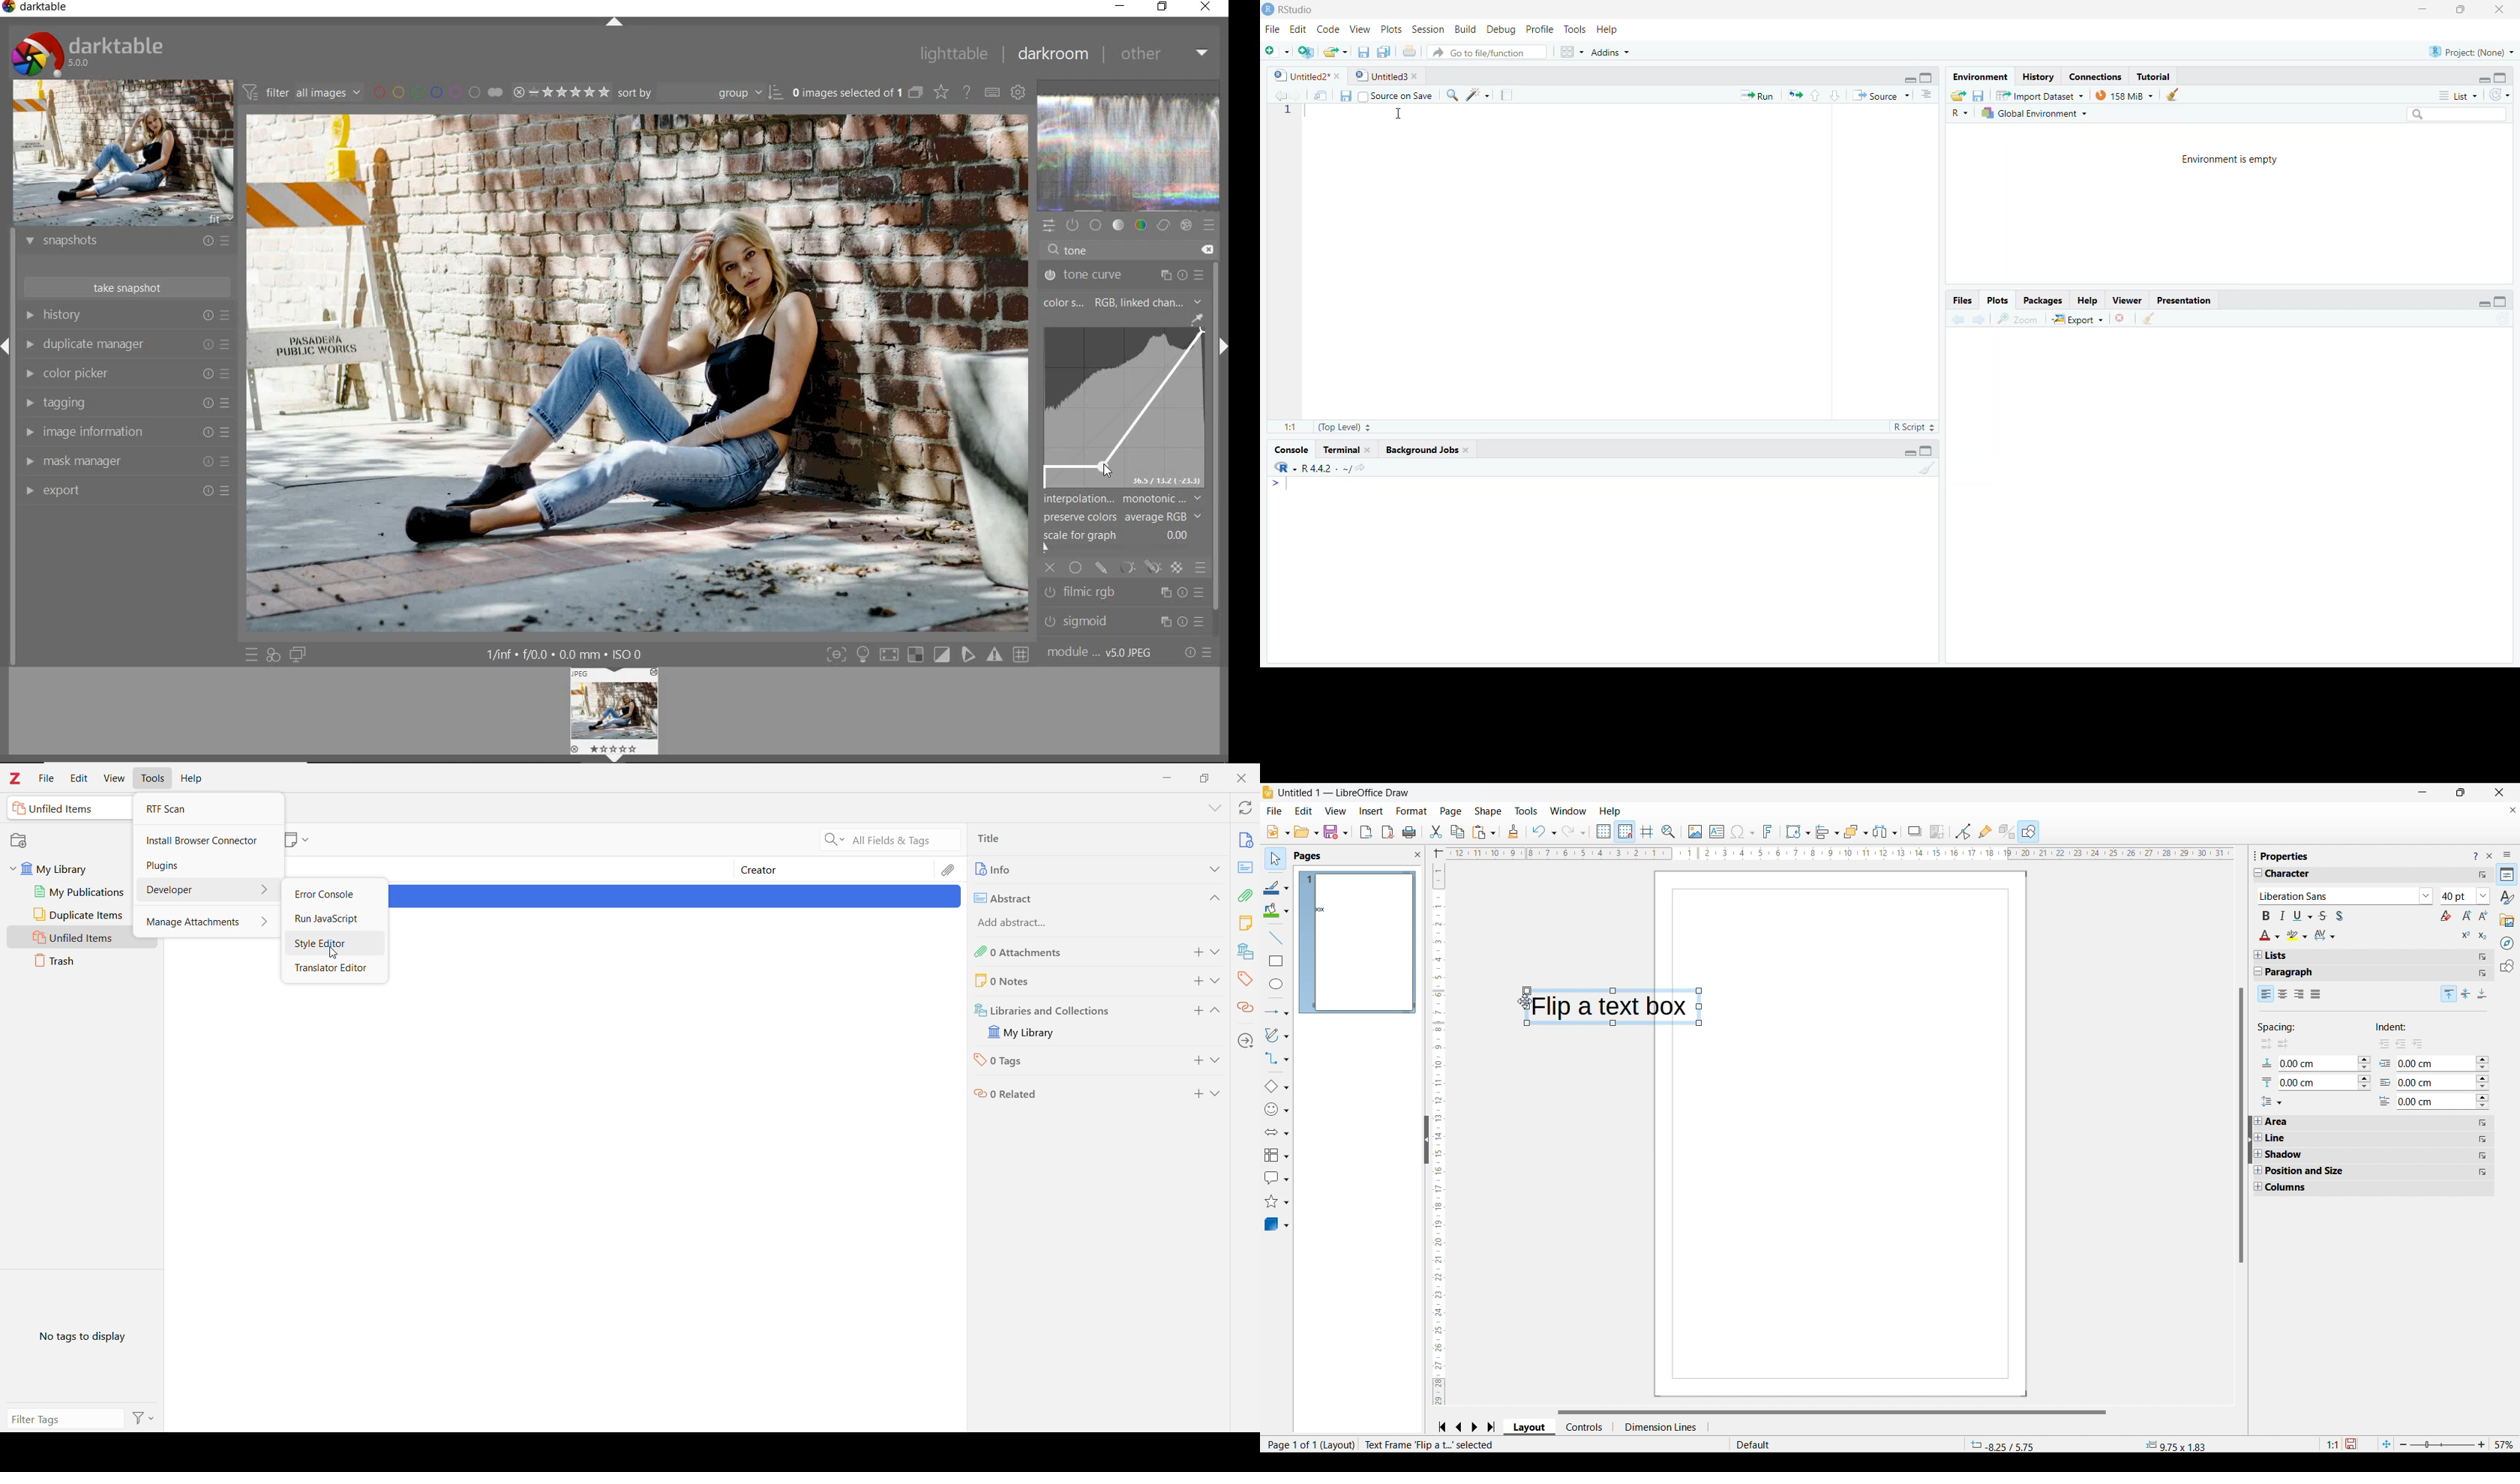 The image size is (2520, 1484). What do you see at coordinates (2242, 1125) in the screenshot?
I see `Vertical slider` at bounding box center [2242, 1125].